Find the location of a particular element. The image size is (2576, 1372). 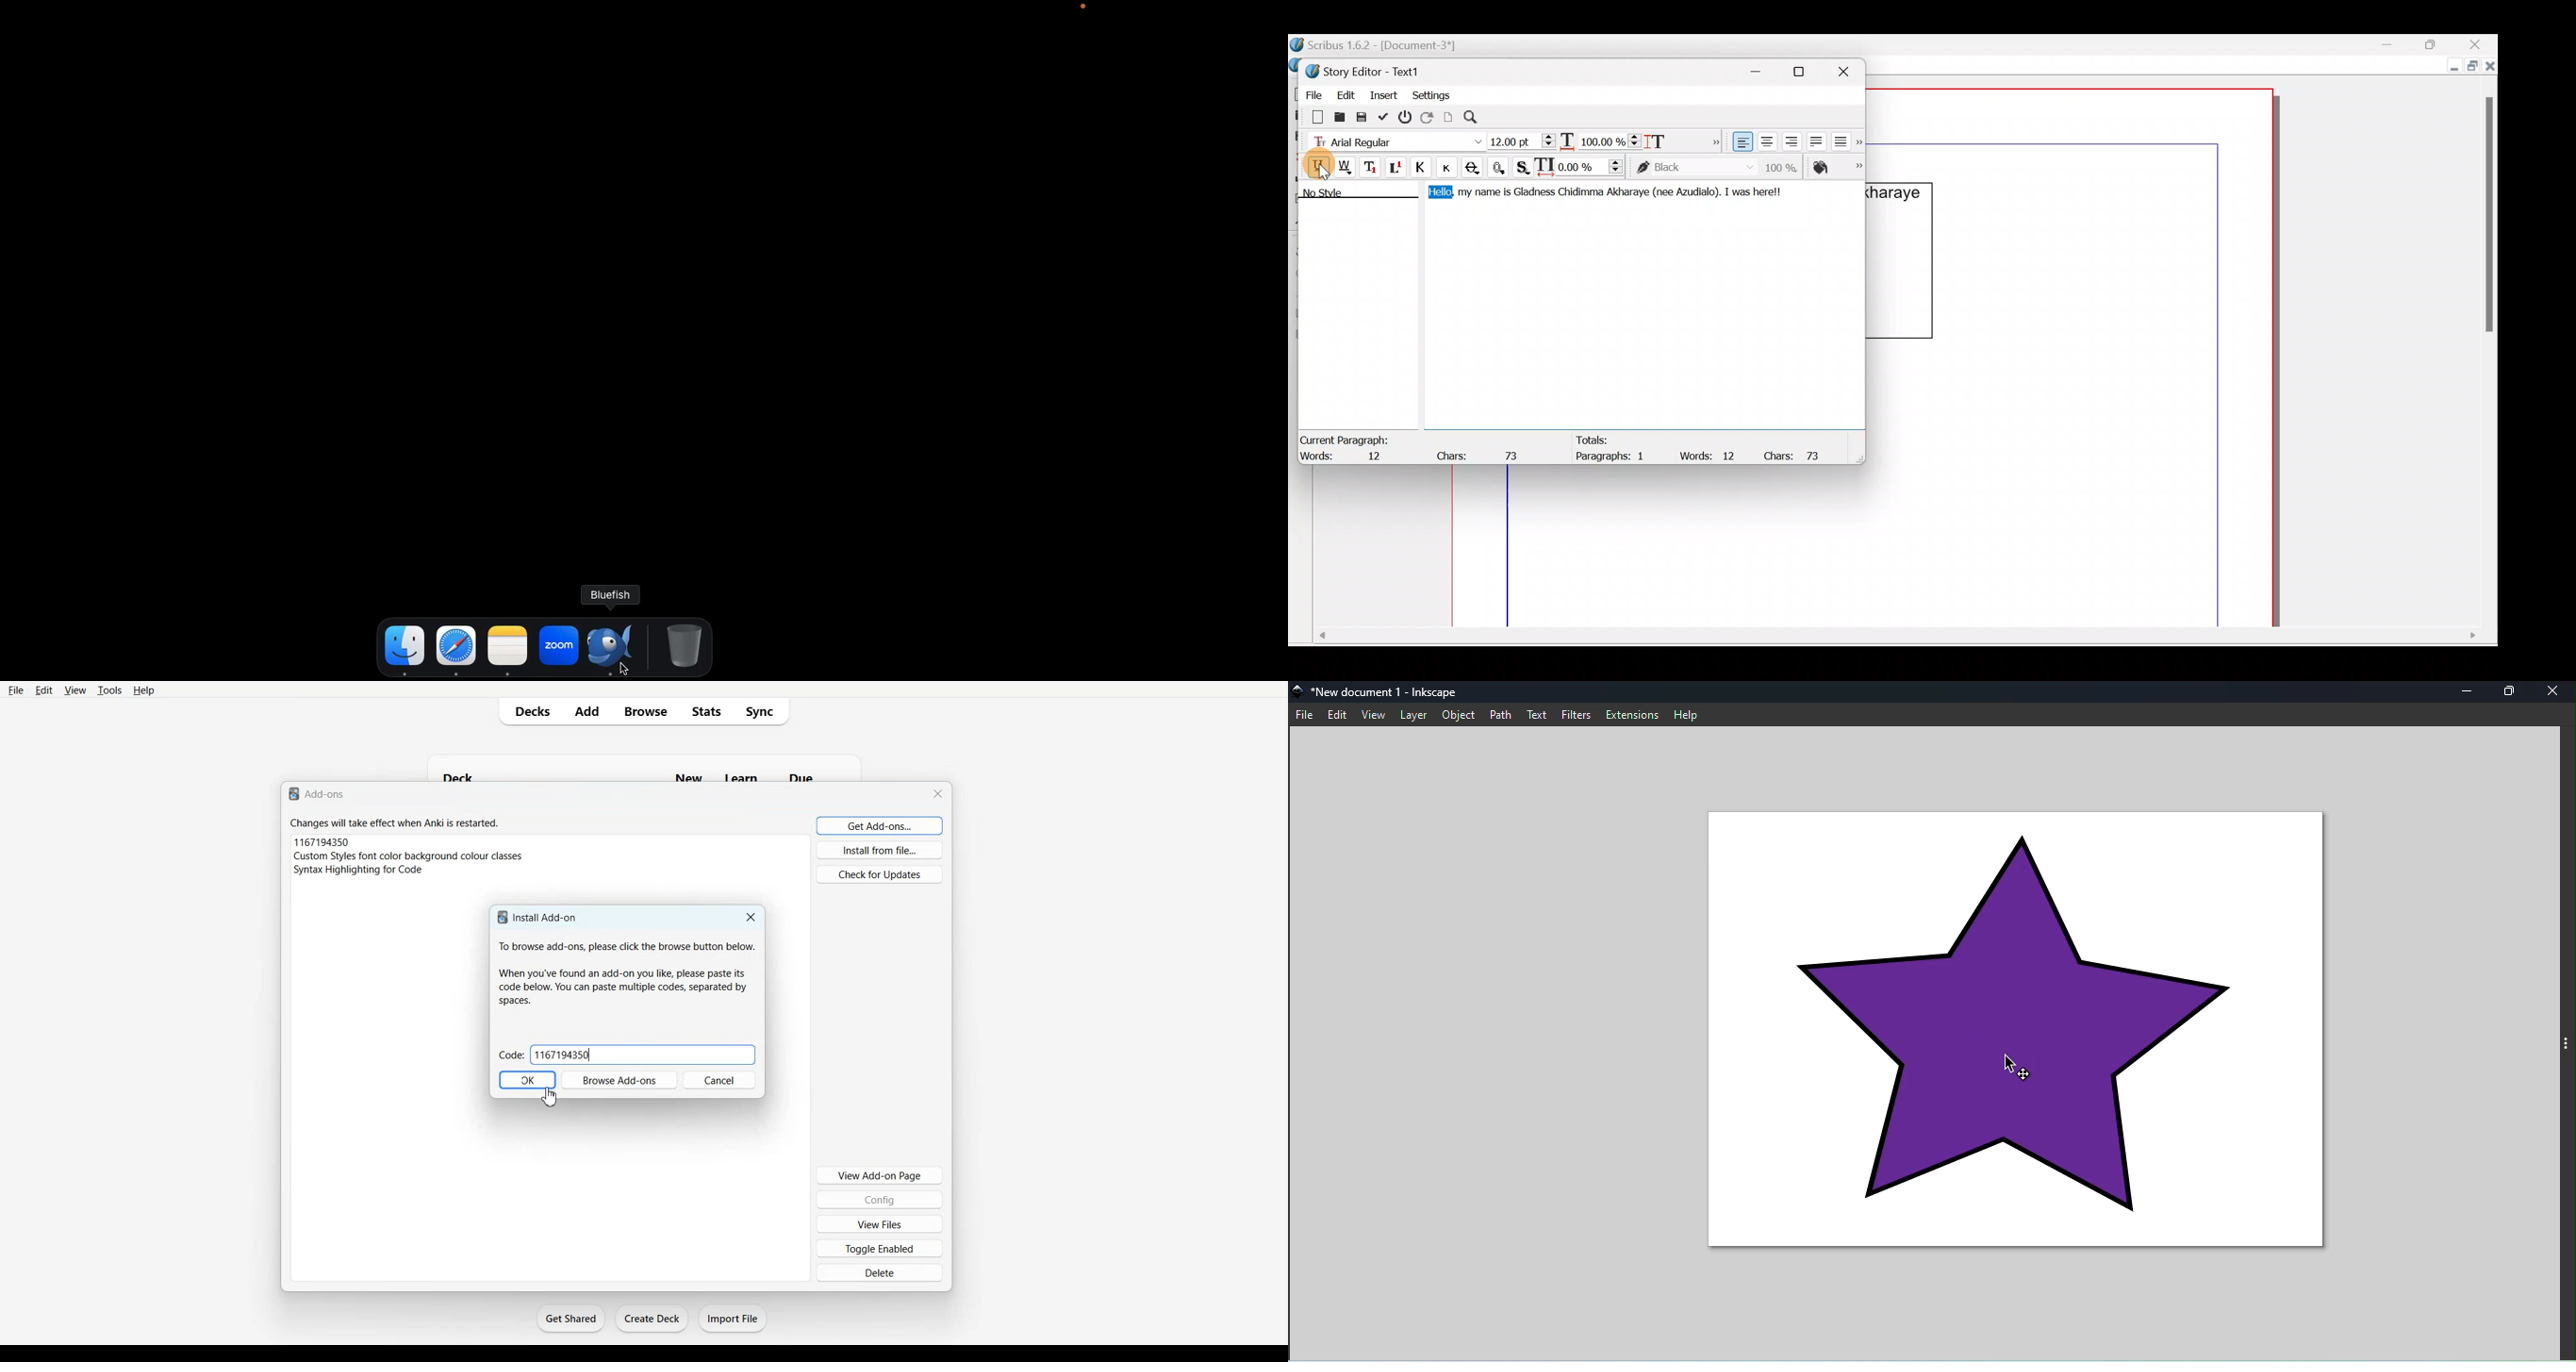

Add-ons. is located at coordinates (319, 794).